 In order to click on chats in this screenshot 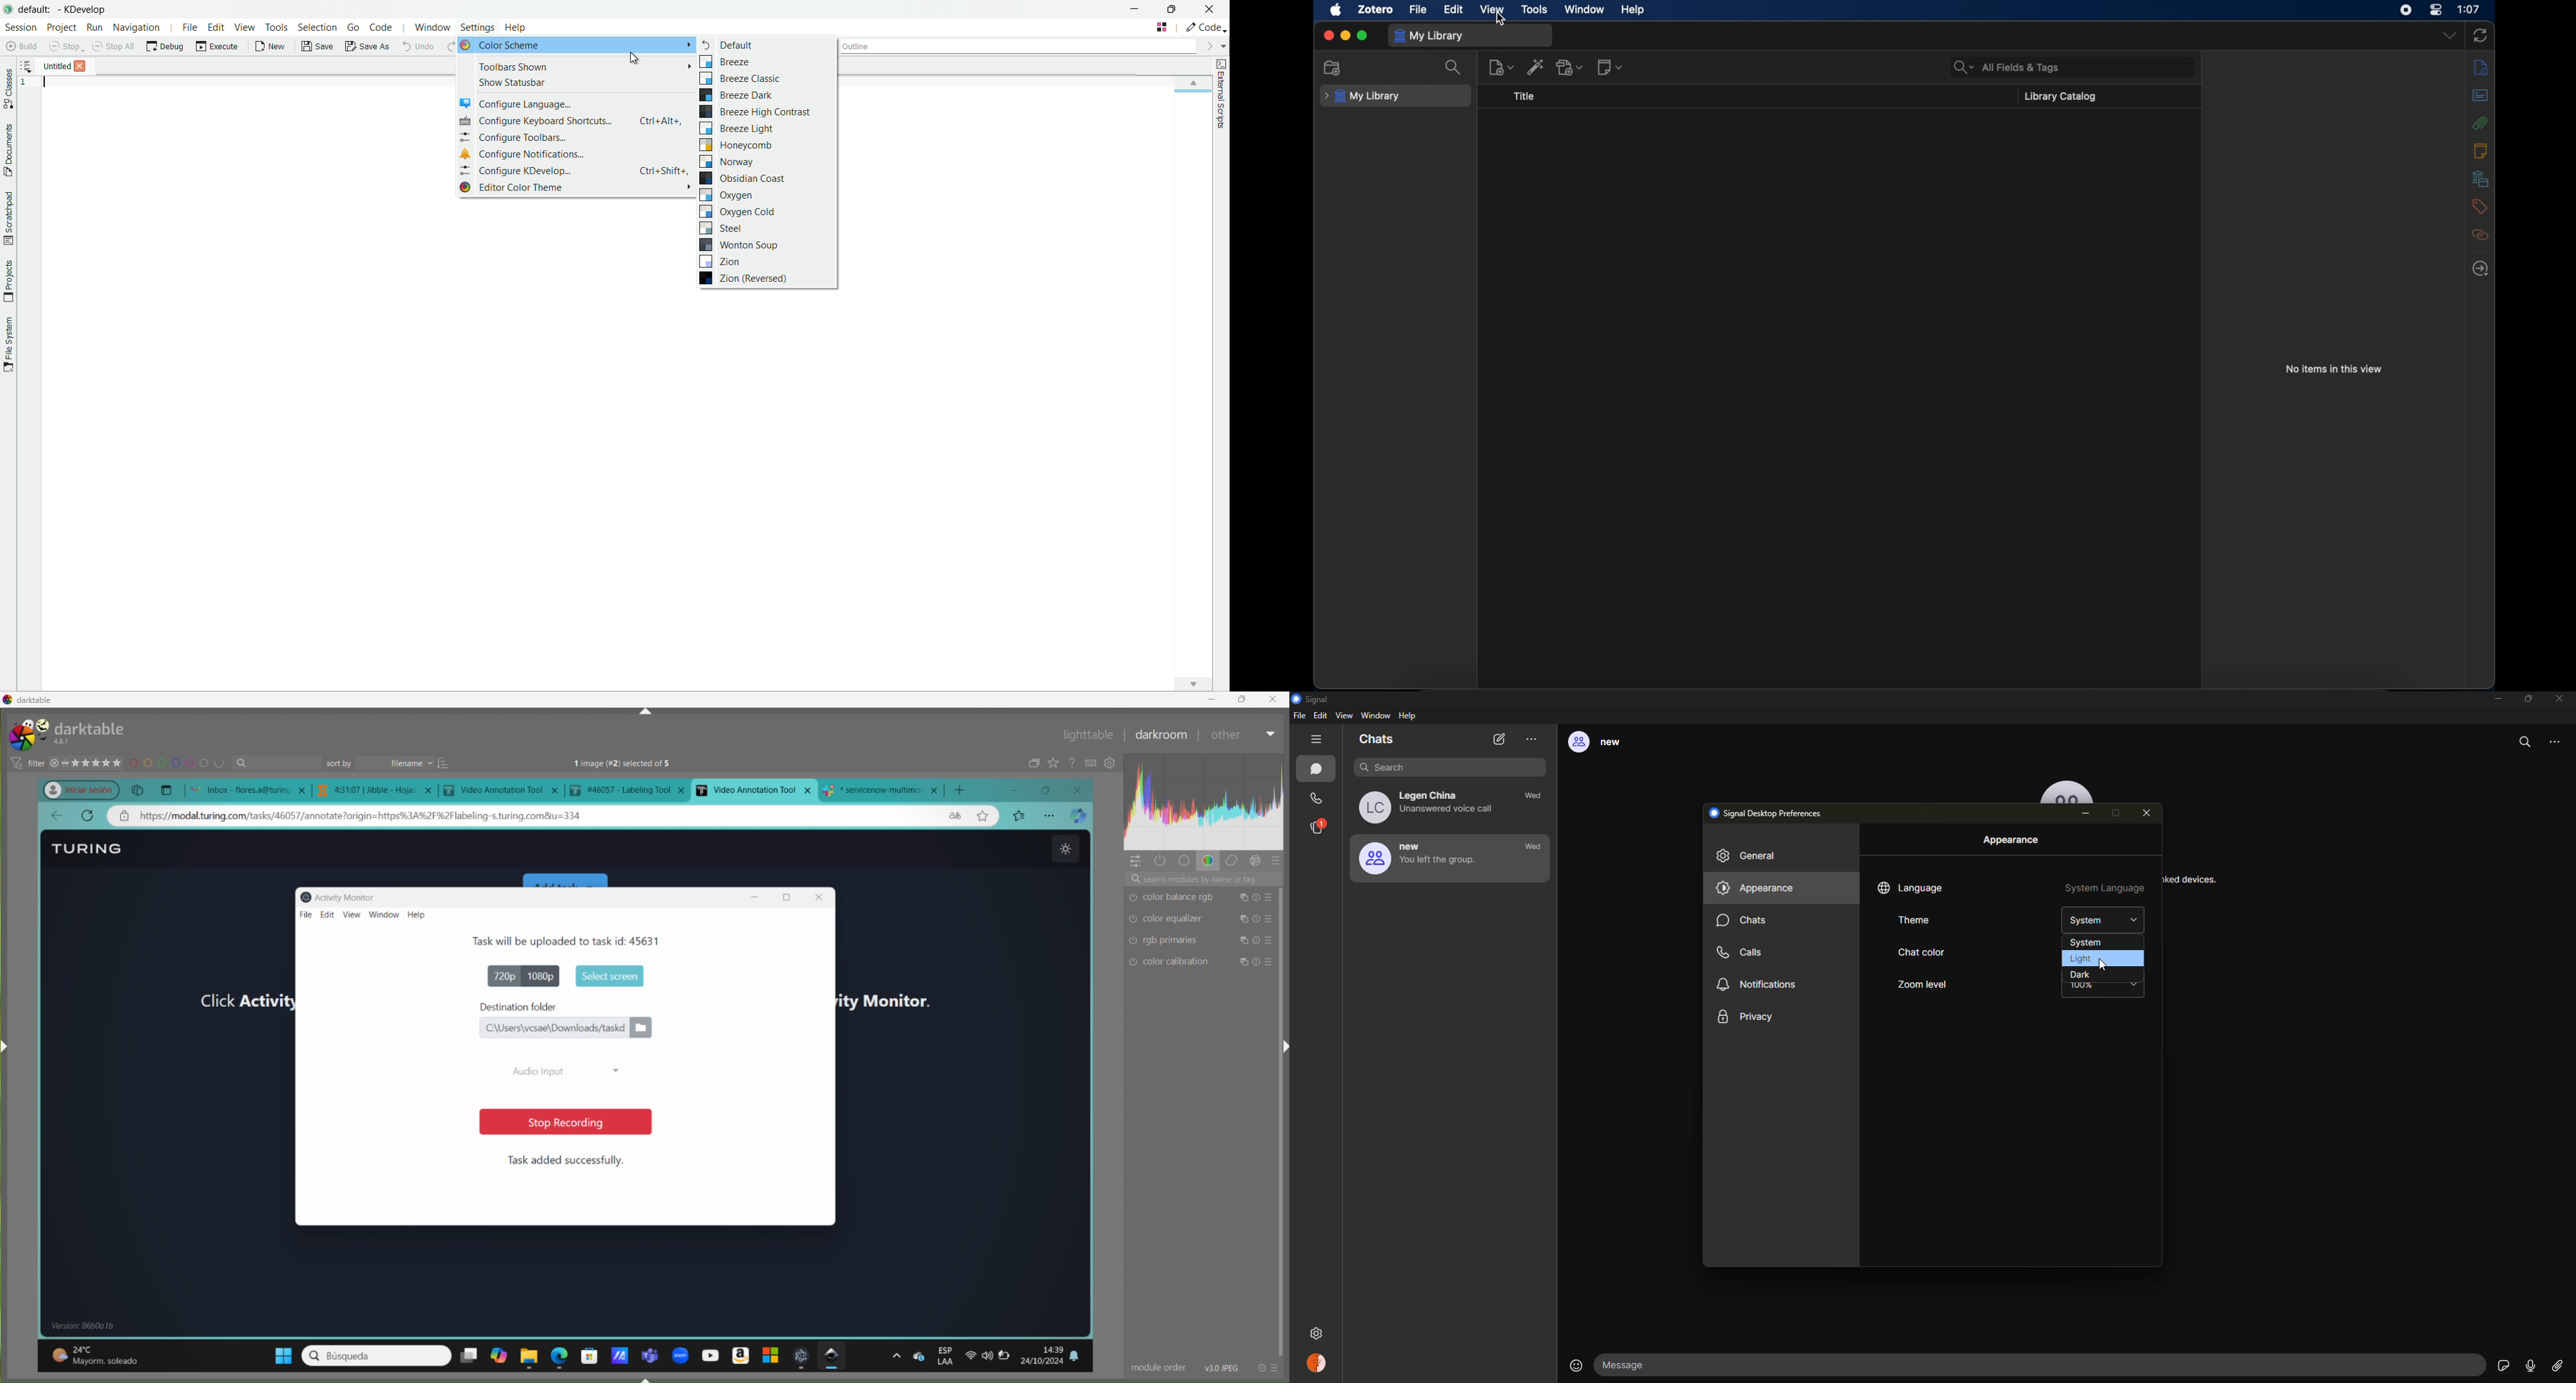, I will do `click(1378, 740)`.